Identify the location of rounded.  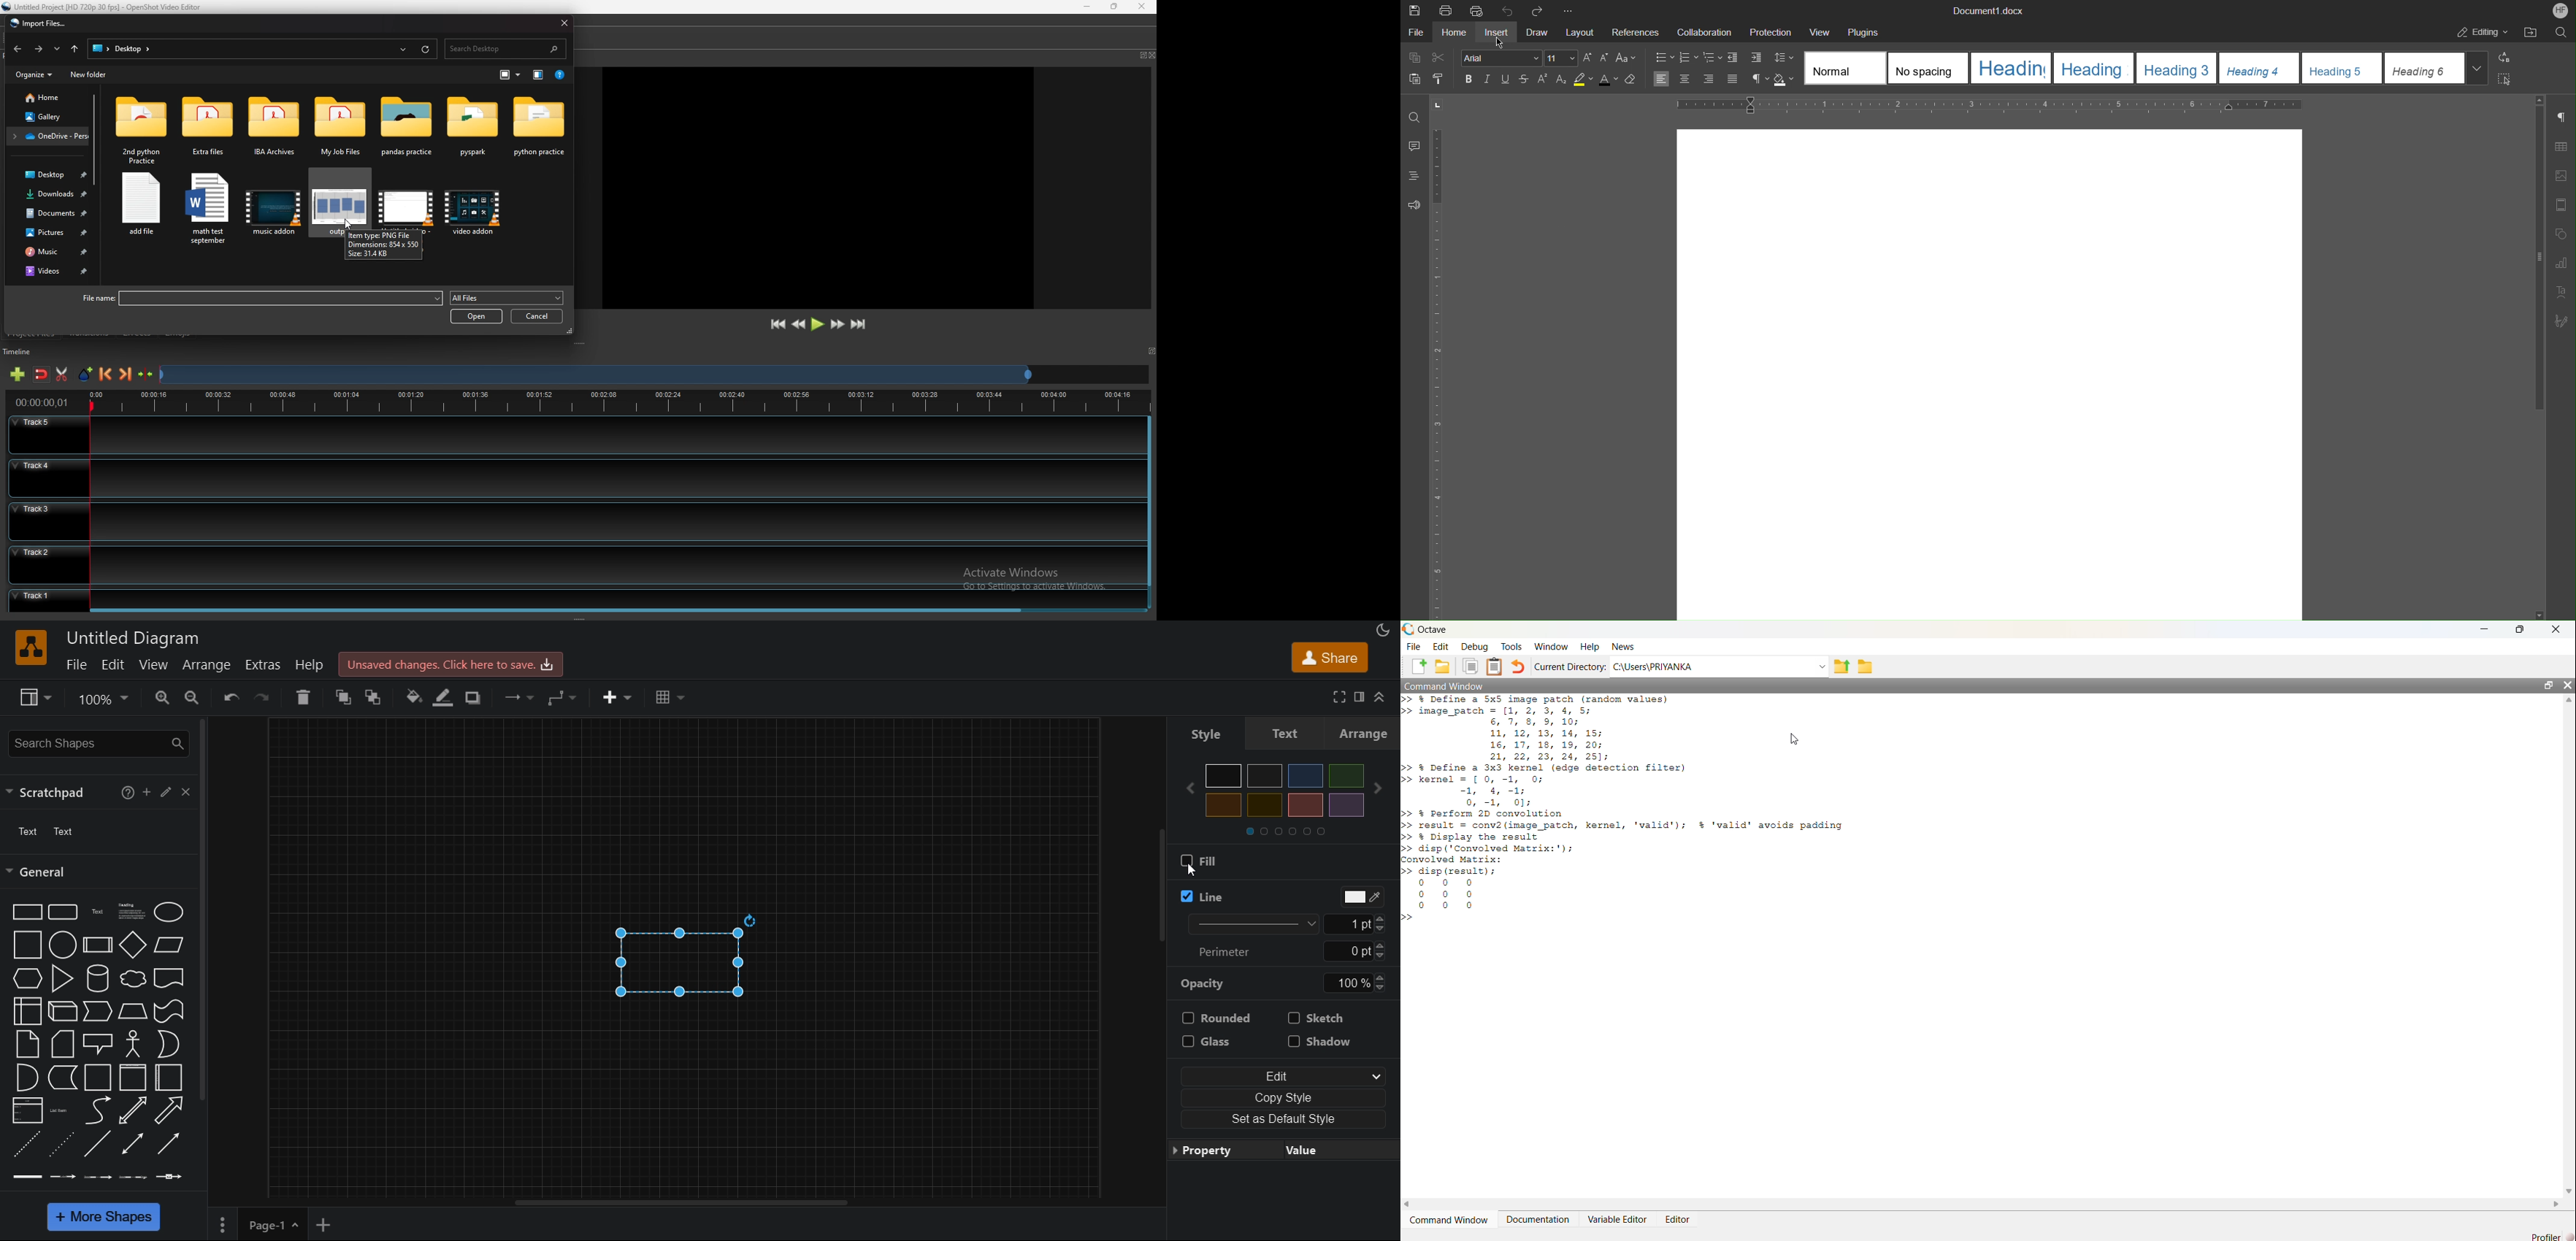
(1217, 1018).